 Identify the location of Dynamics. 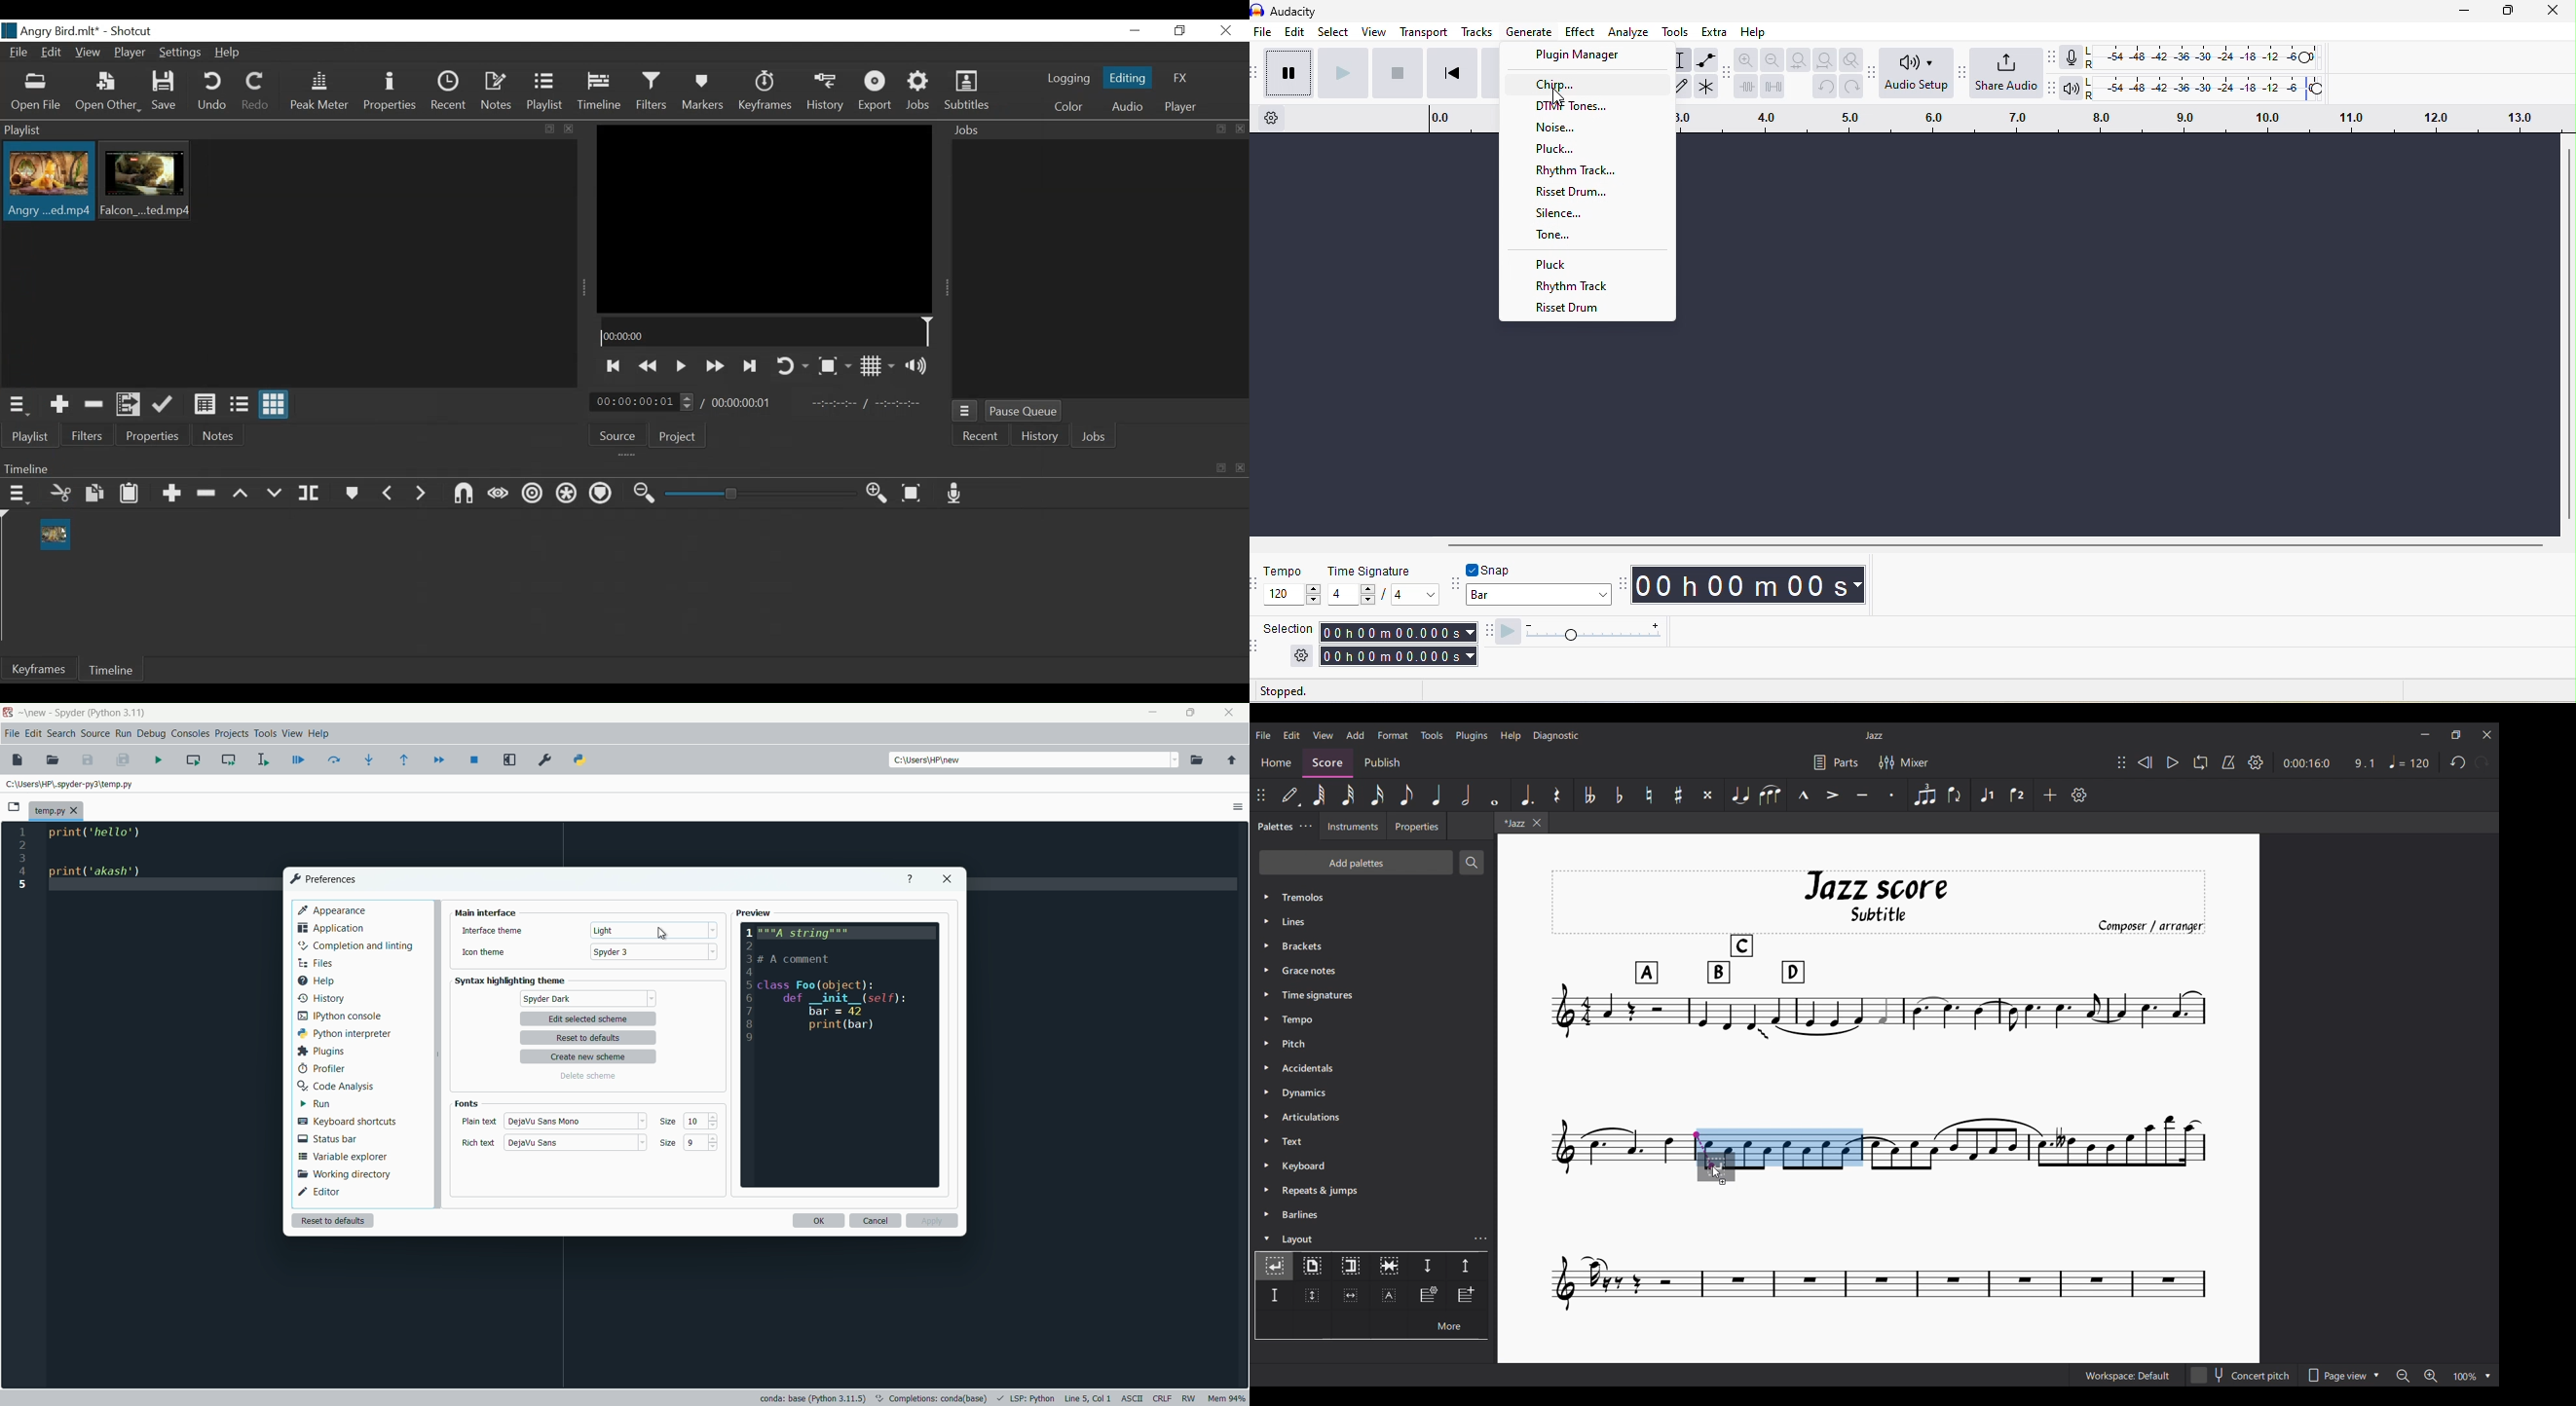
(1373, 1092).